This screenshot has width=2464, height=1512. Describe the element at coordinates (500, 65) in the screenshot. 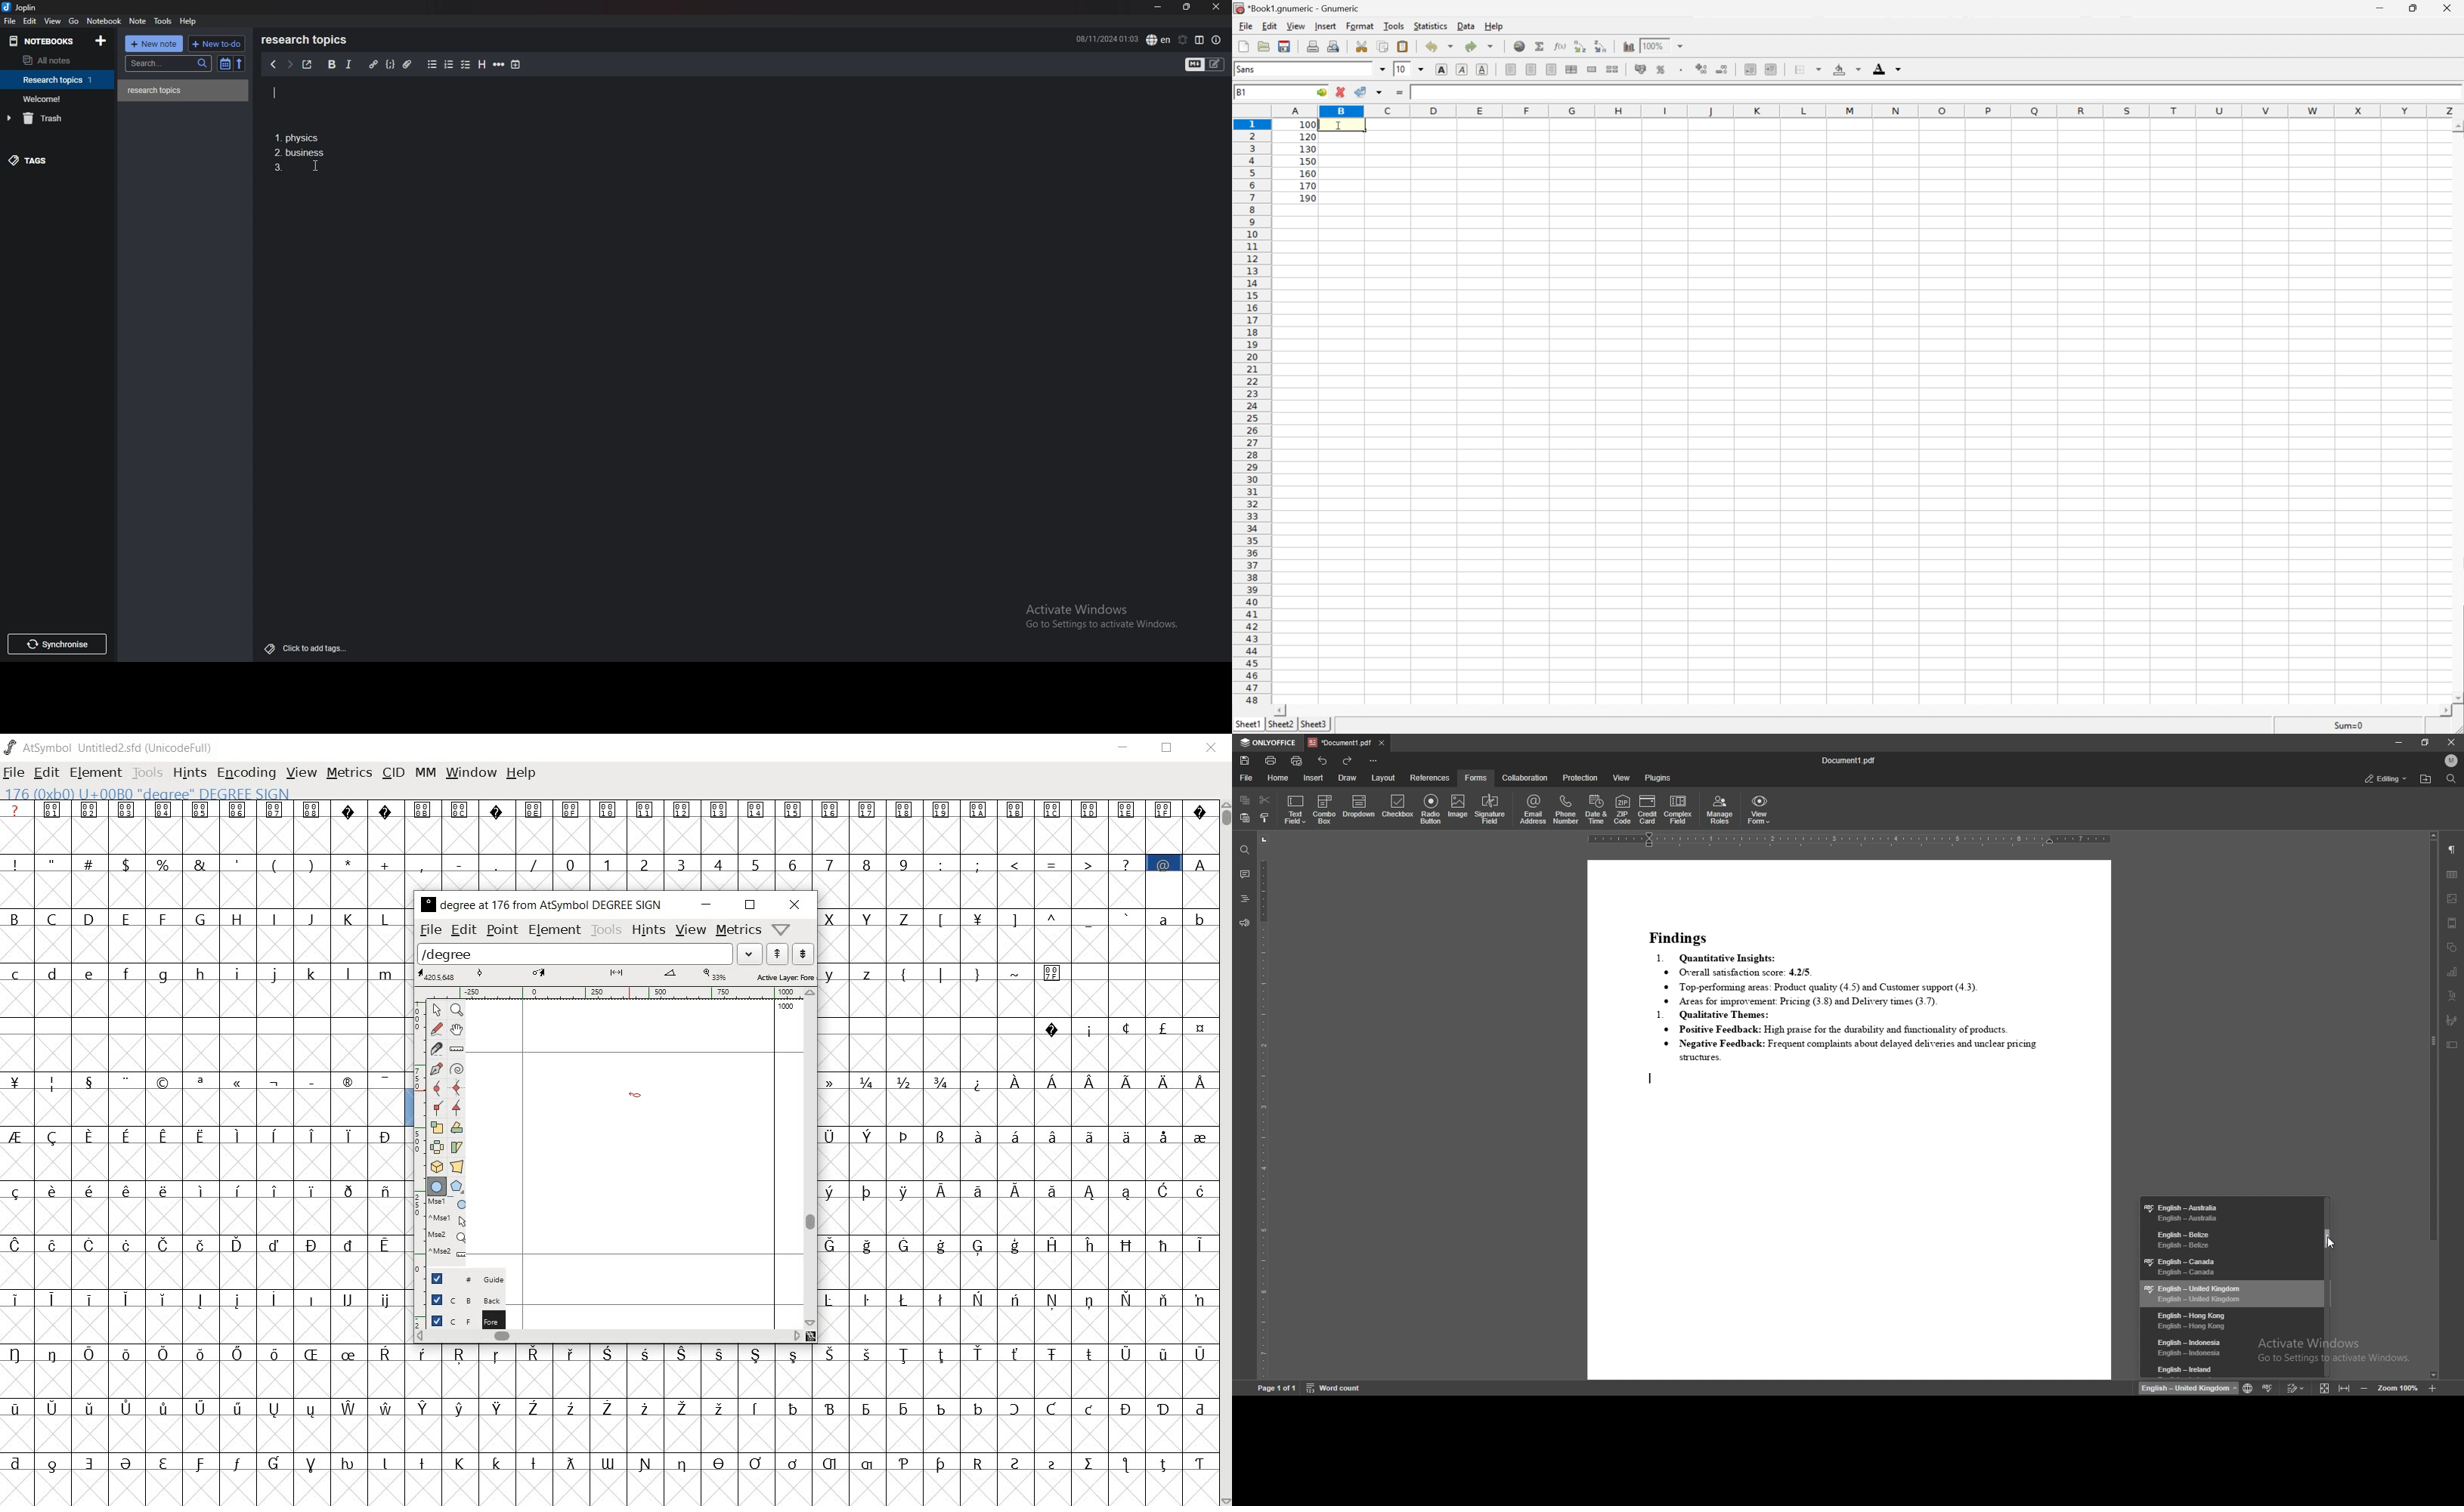

I see `horizontal rule` at that location.